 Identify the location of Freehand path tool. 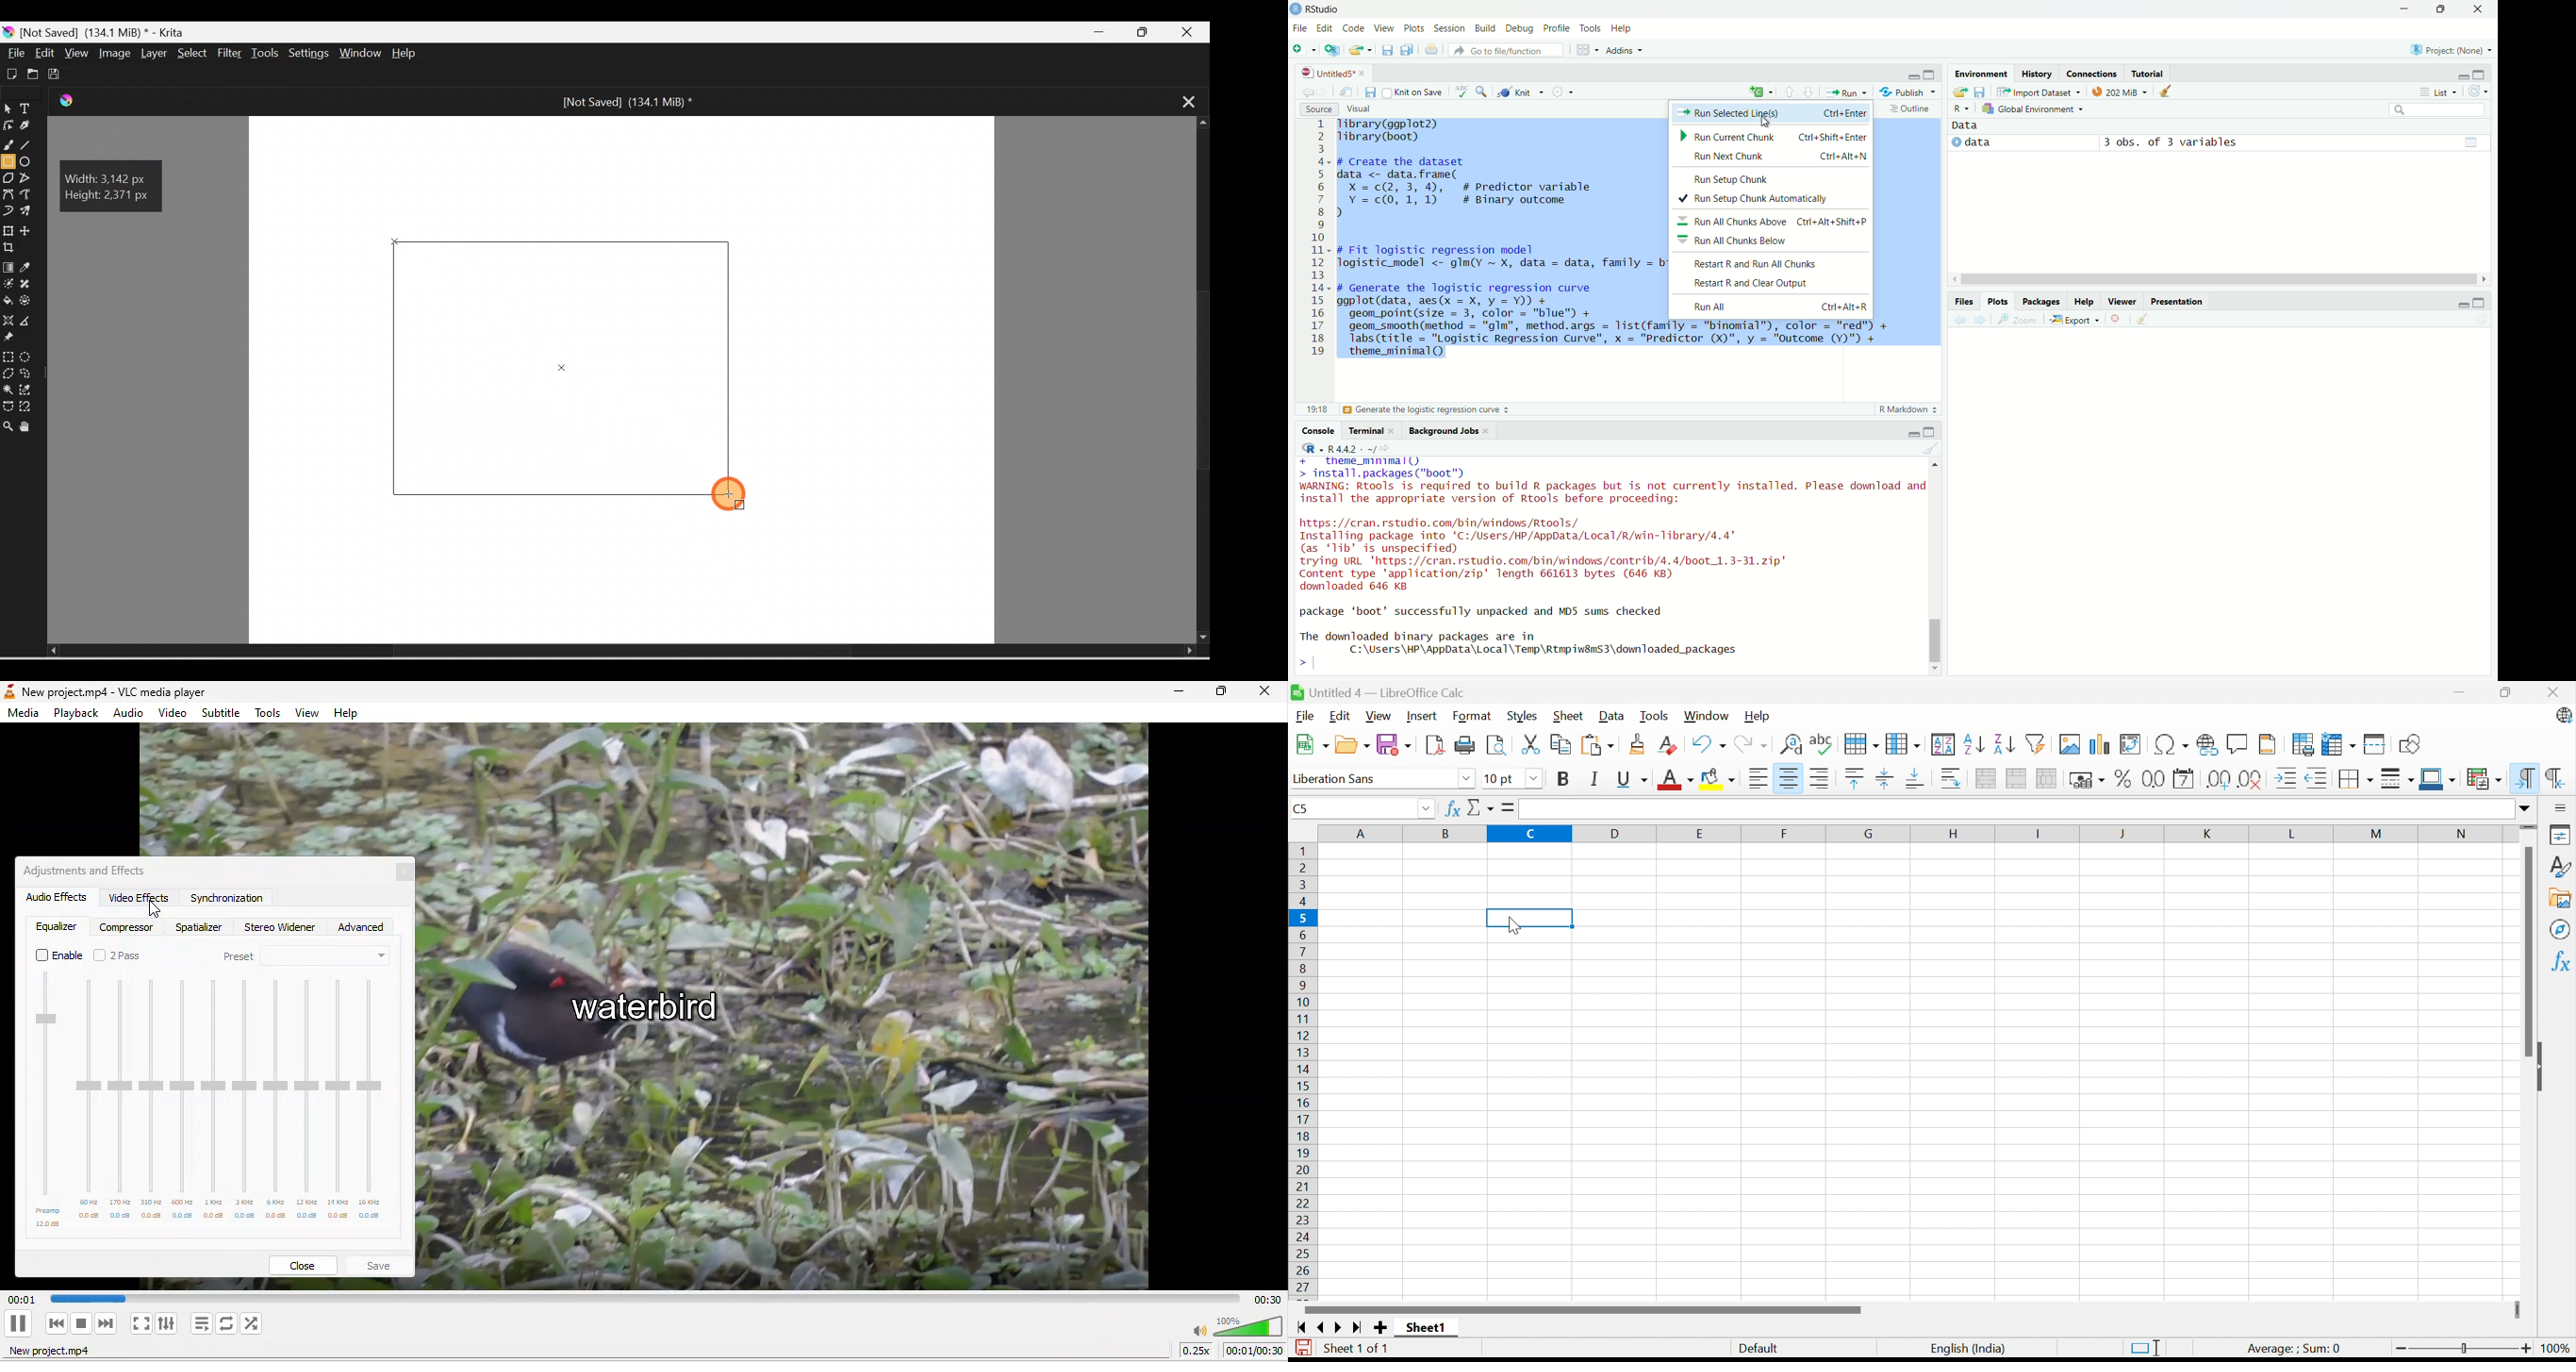
(29, 195).